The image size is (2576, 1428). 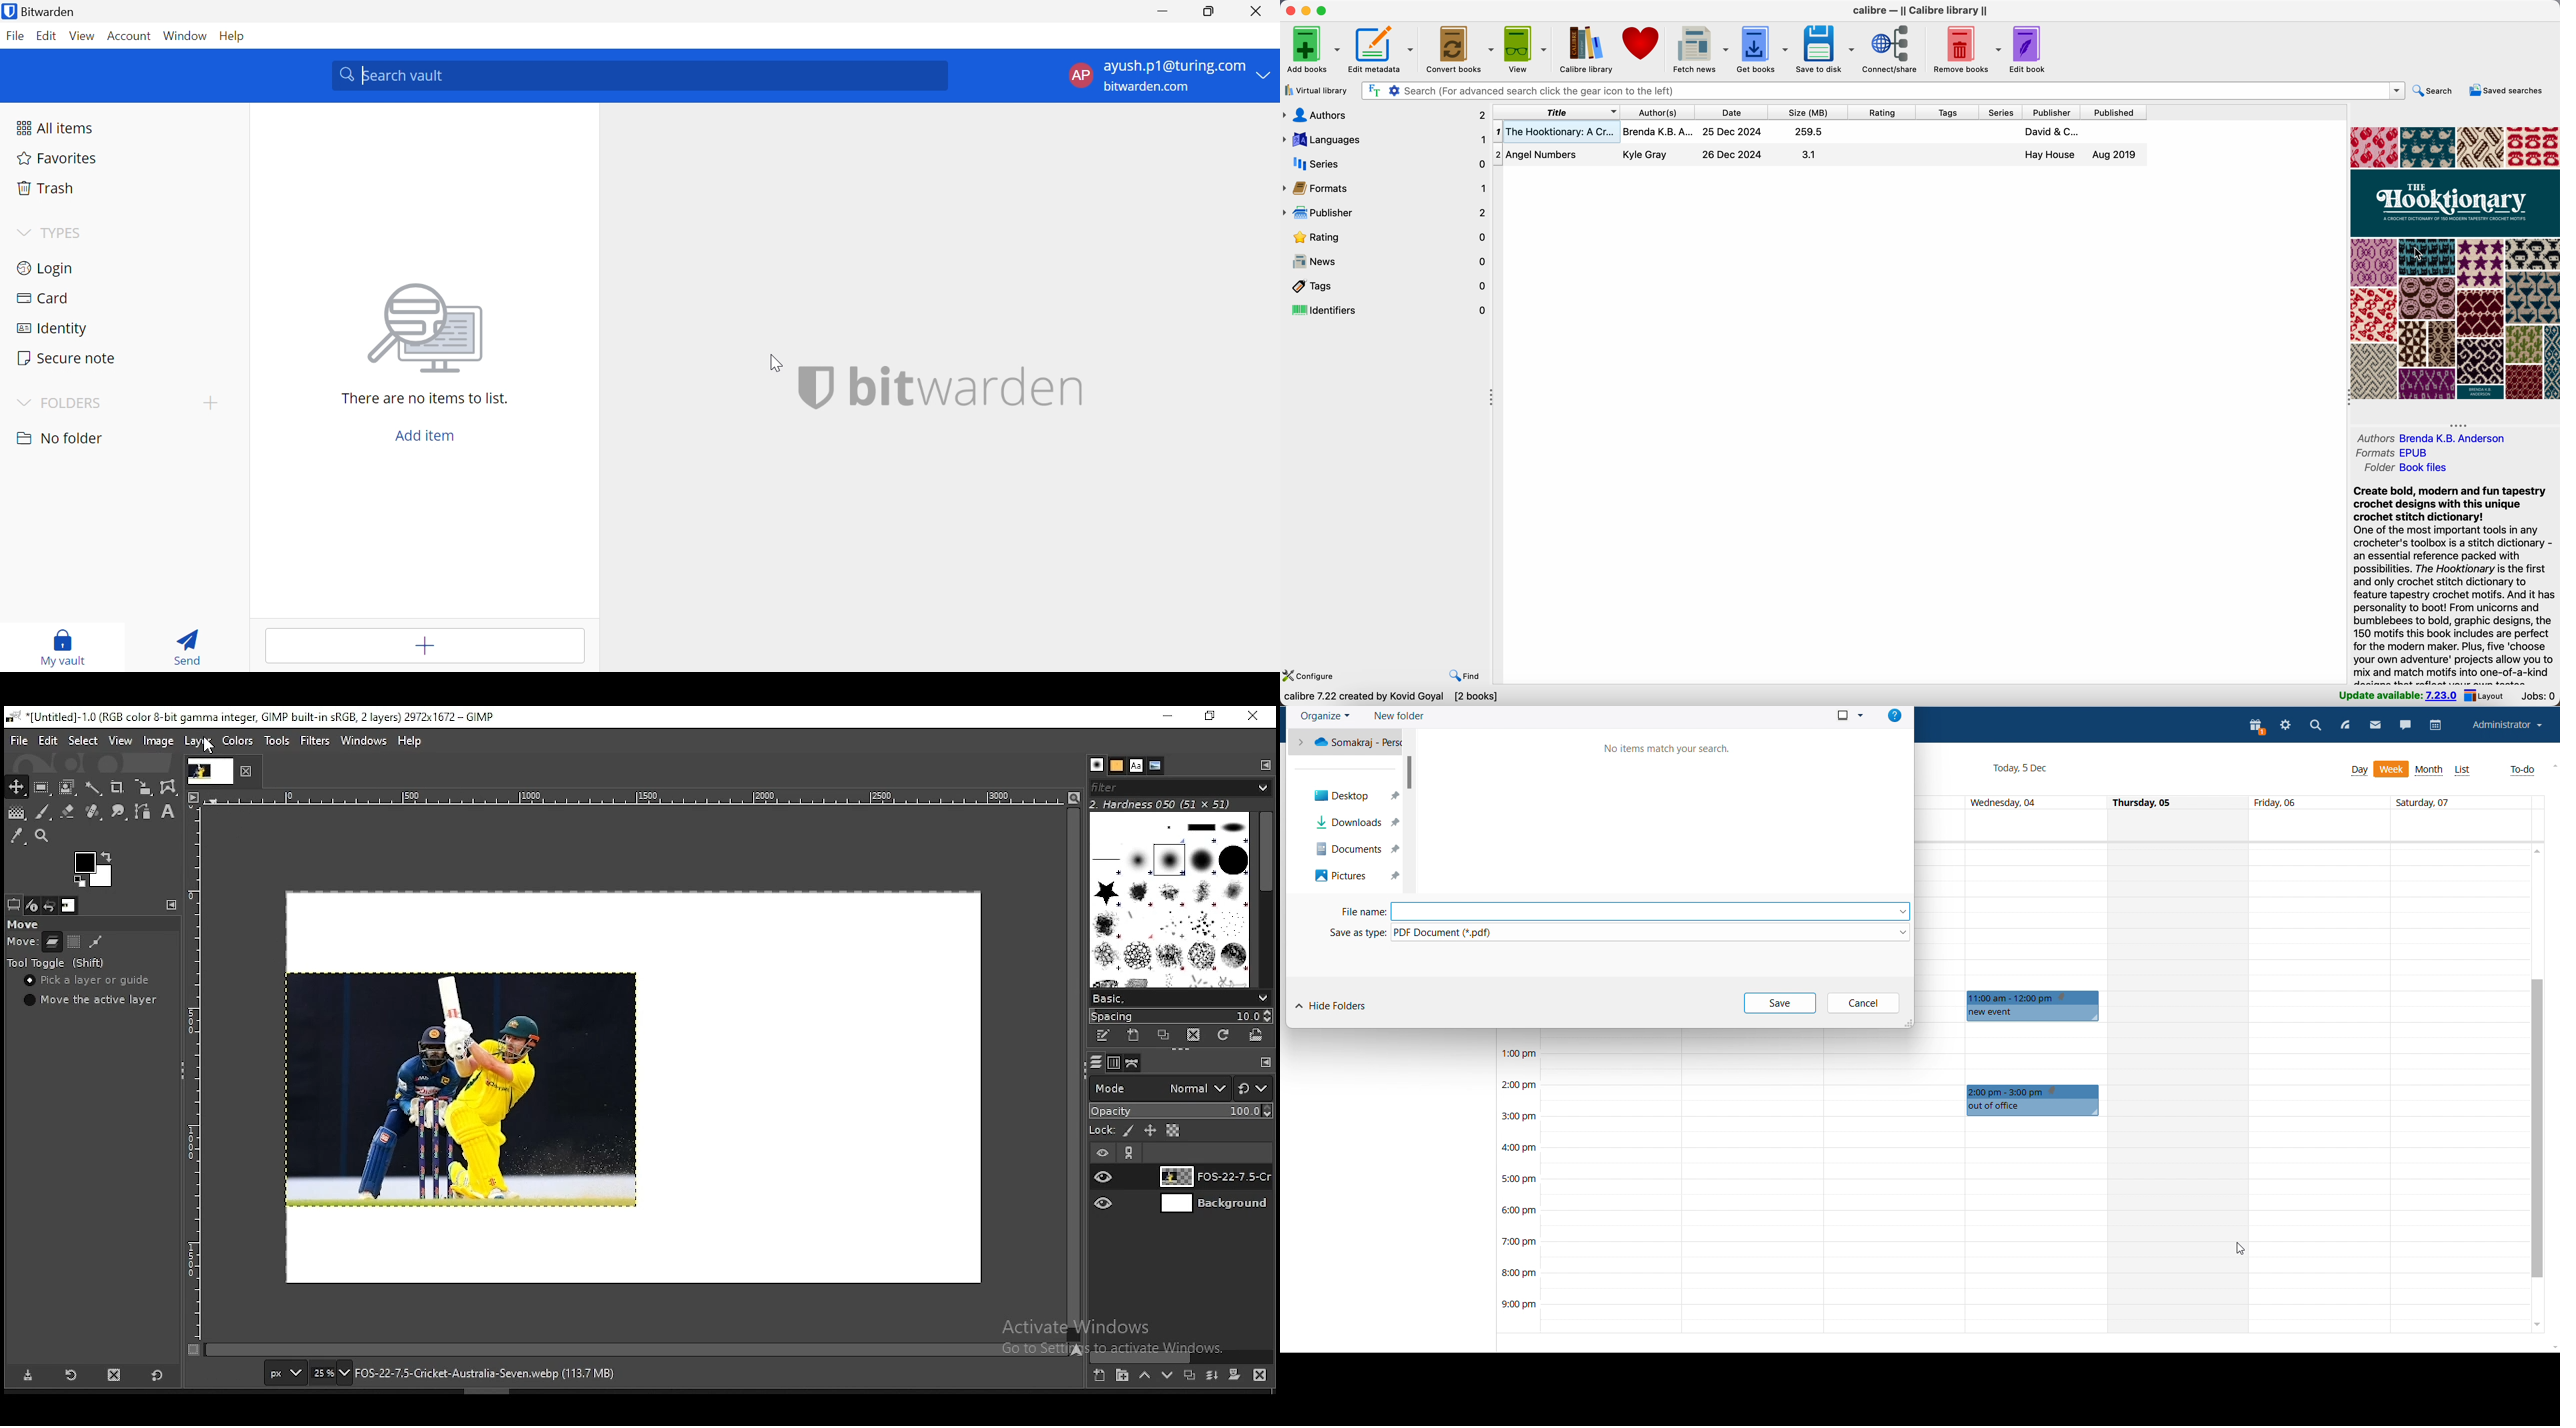 What do you see at coordinates (96, 941) in the screenshot?
I see `move paths` at bounding box center [96, 941].